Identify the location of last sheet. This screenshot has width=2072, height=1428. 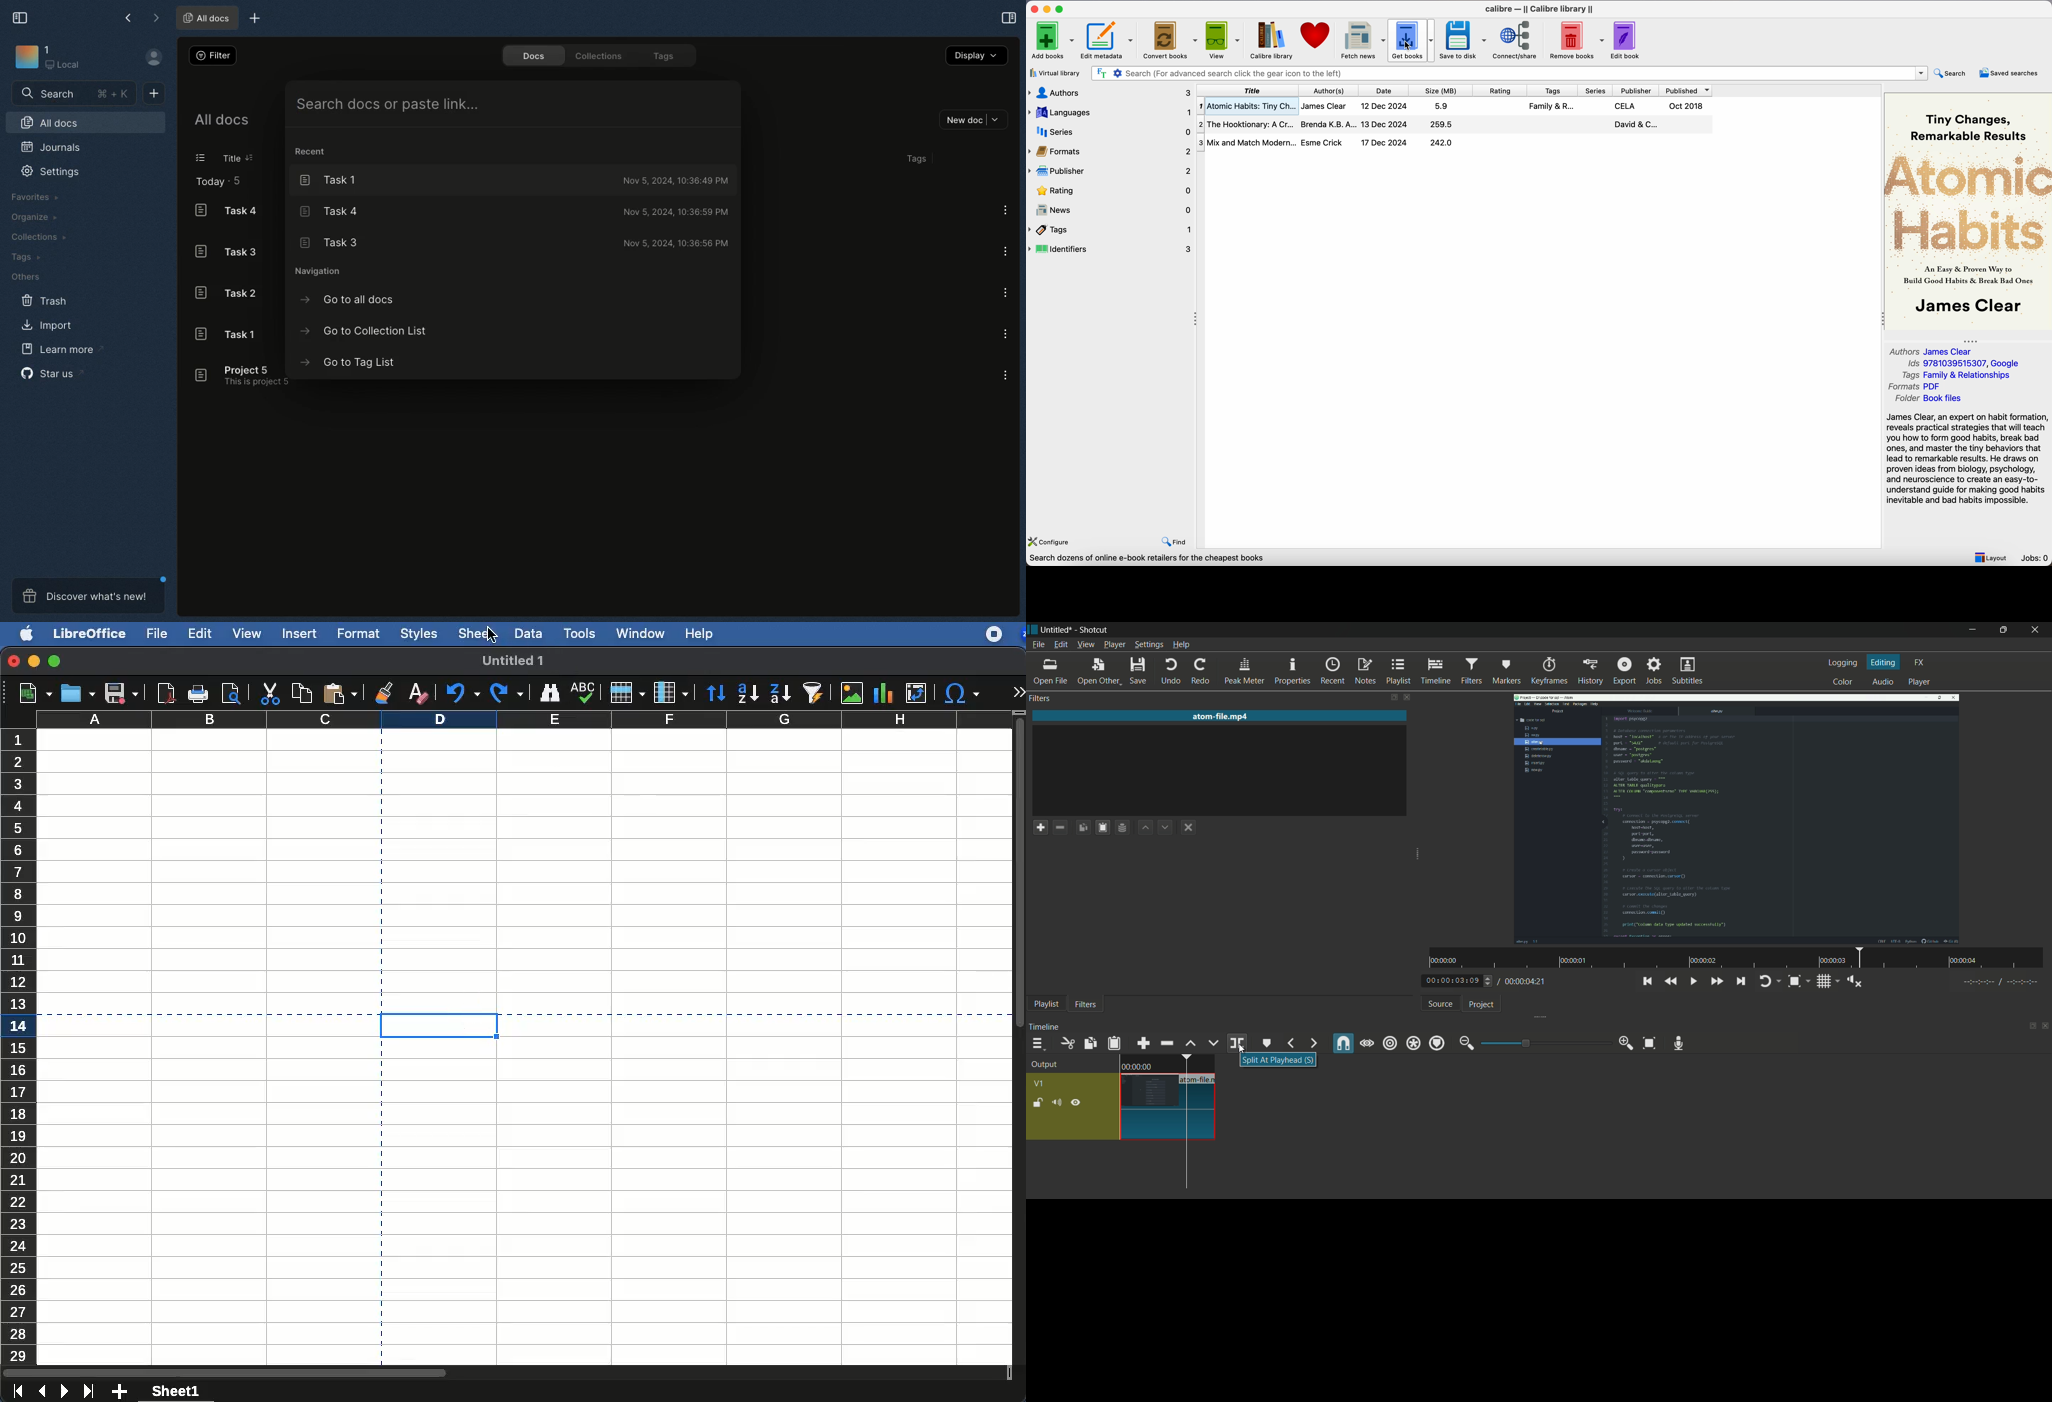
(17, 1392).